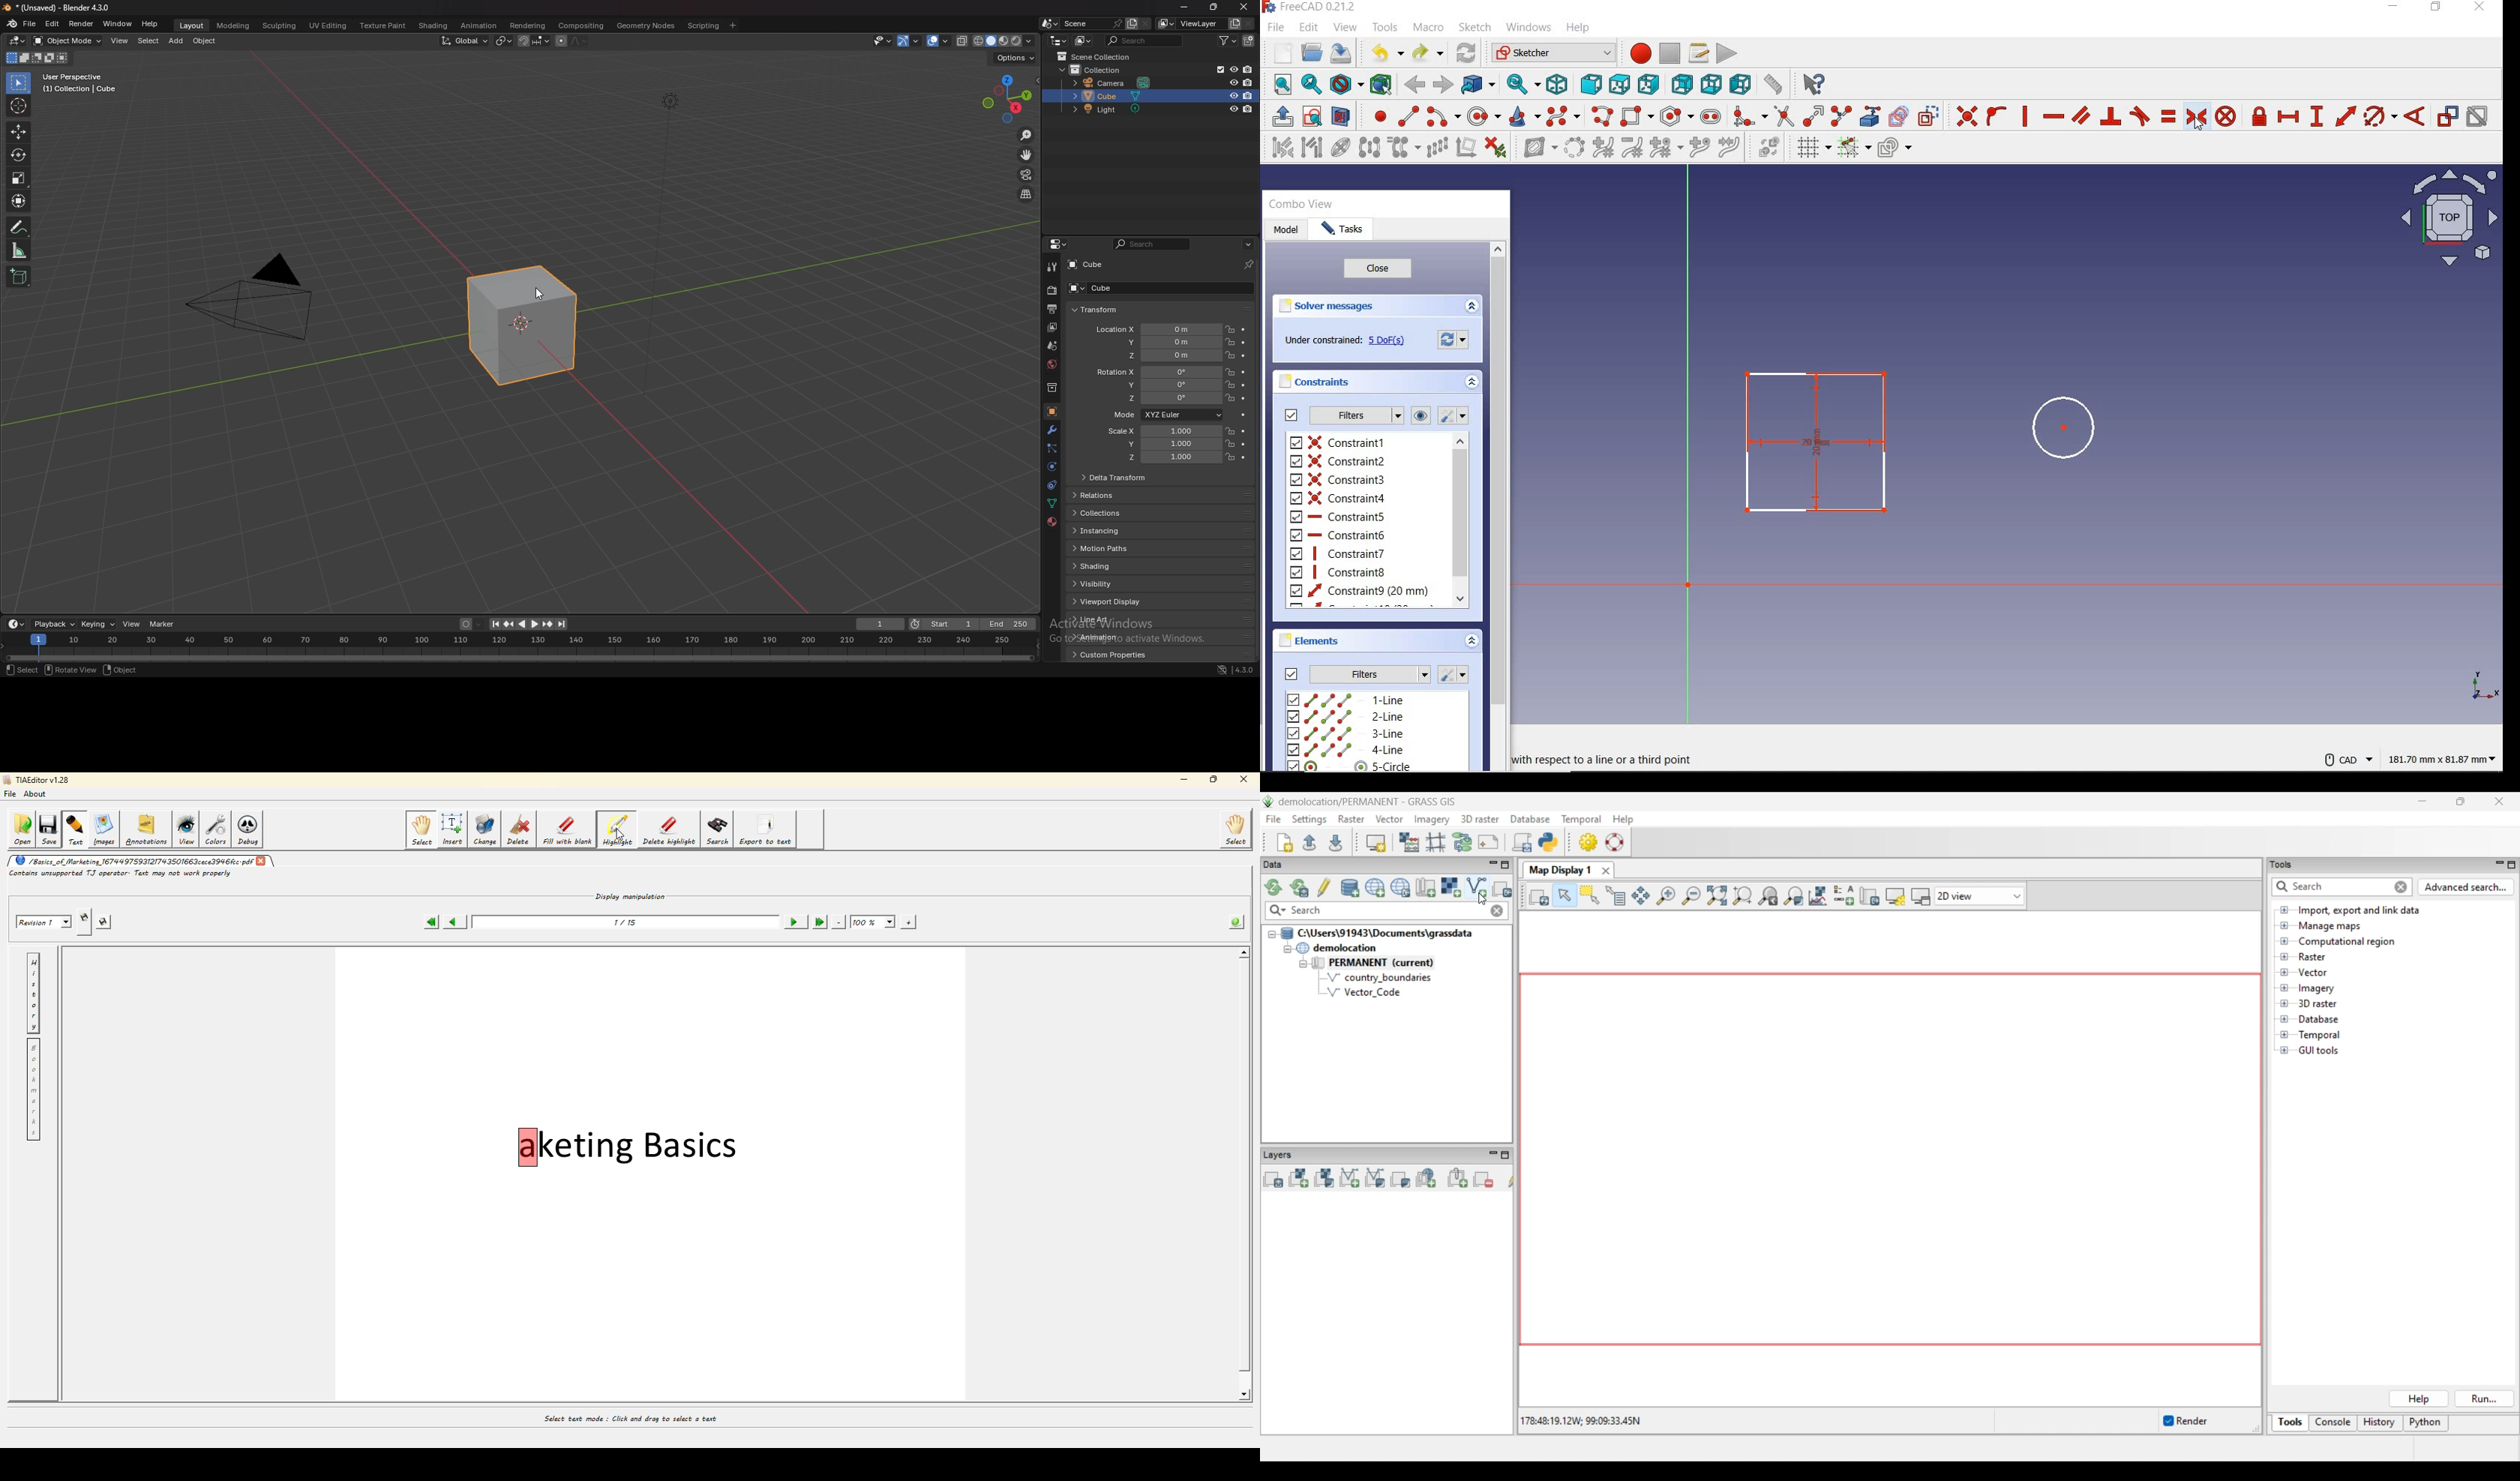 The width and height of the screenshot is (2520, 1484). Describe the element at coordinates (1421, 414) in the screenshot. I see `show or hide all listed constraints in 3D view` at that location.